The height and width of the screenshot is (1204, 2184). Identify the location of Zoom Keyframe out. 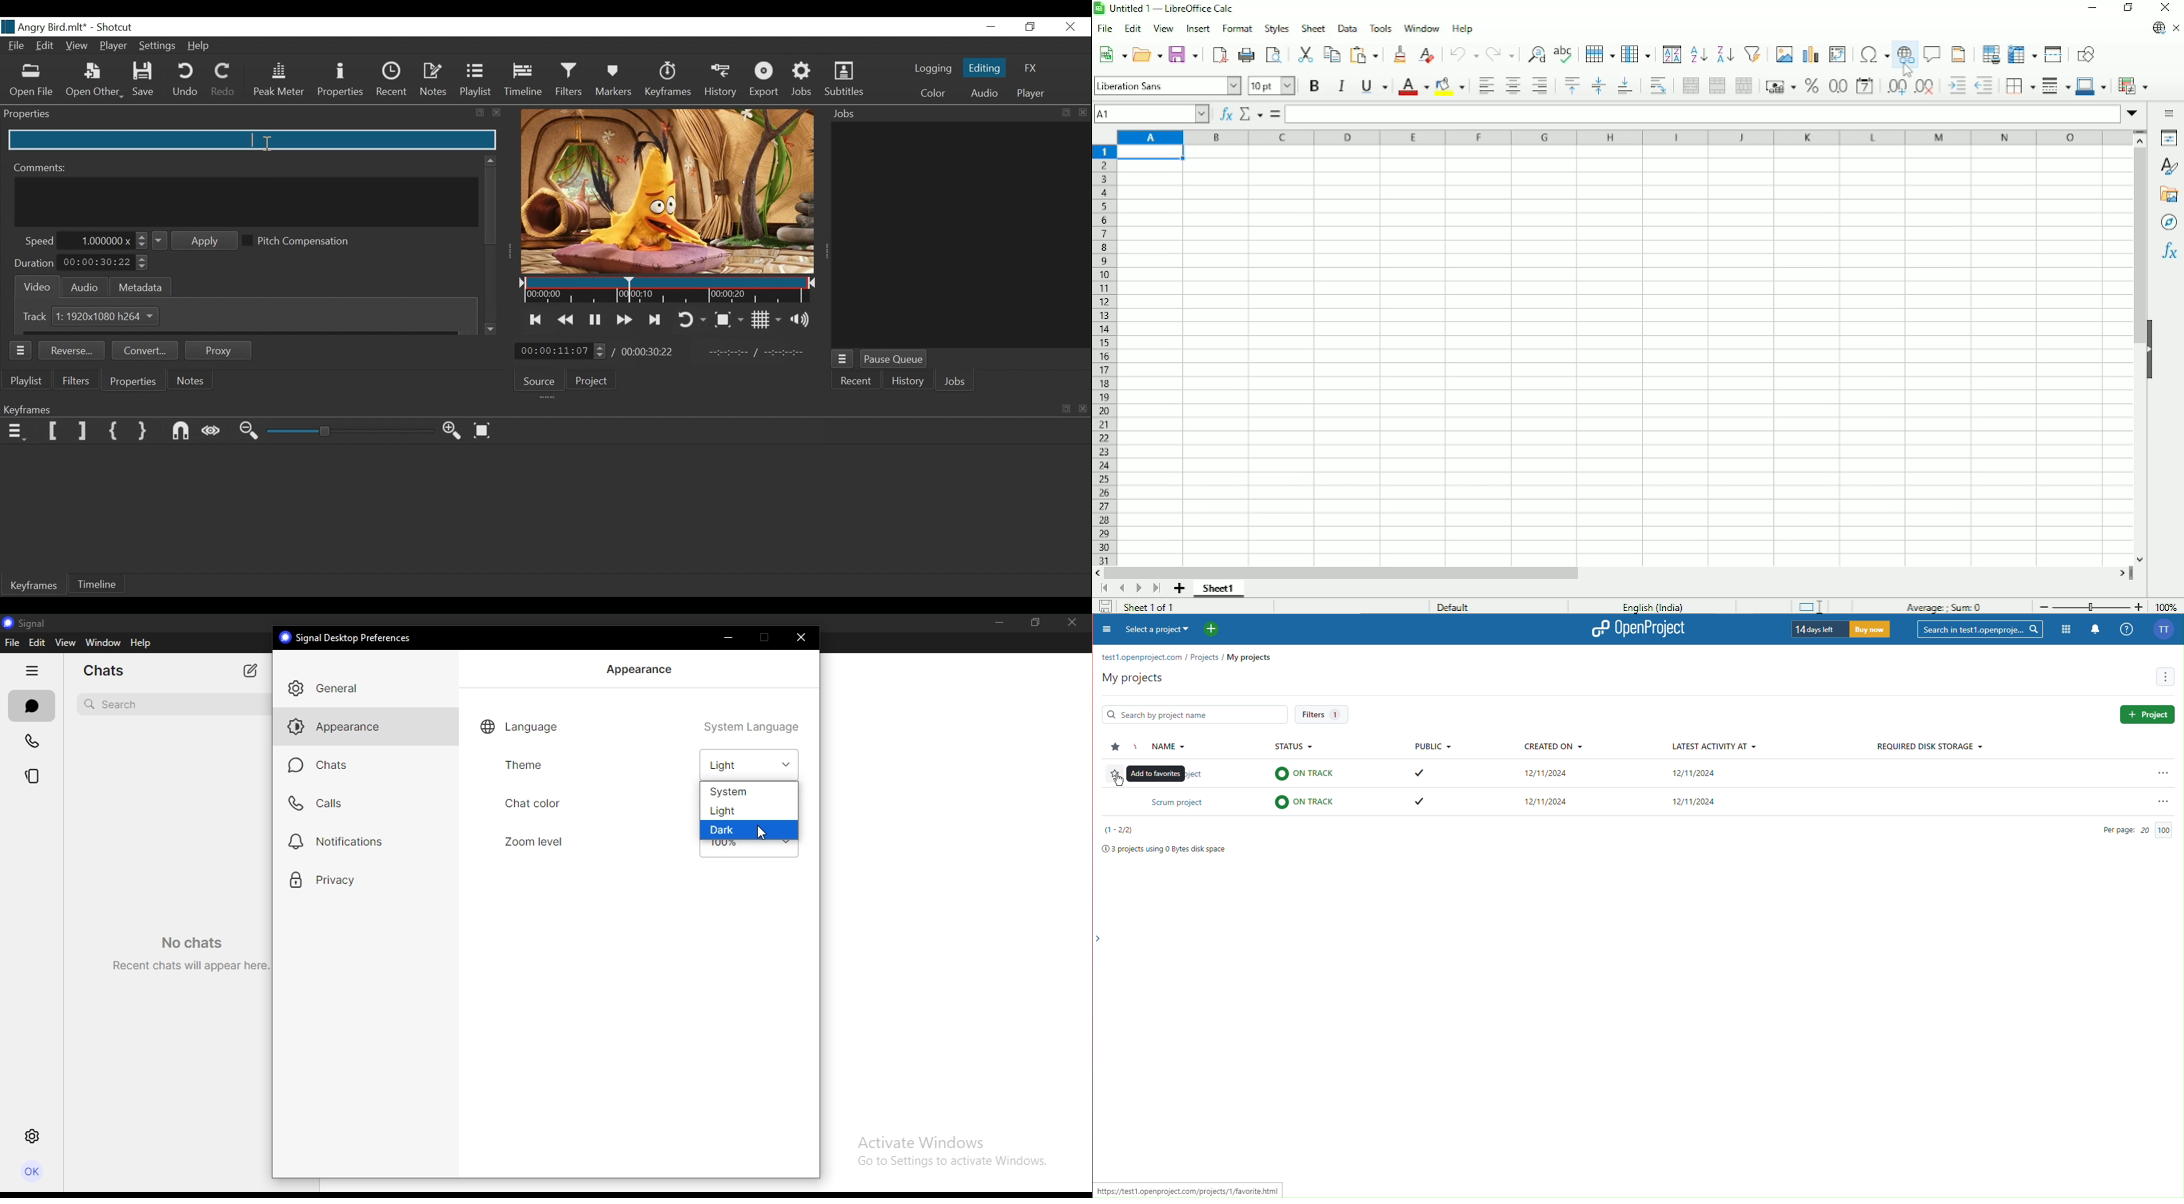
(251, 432).